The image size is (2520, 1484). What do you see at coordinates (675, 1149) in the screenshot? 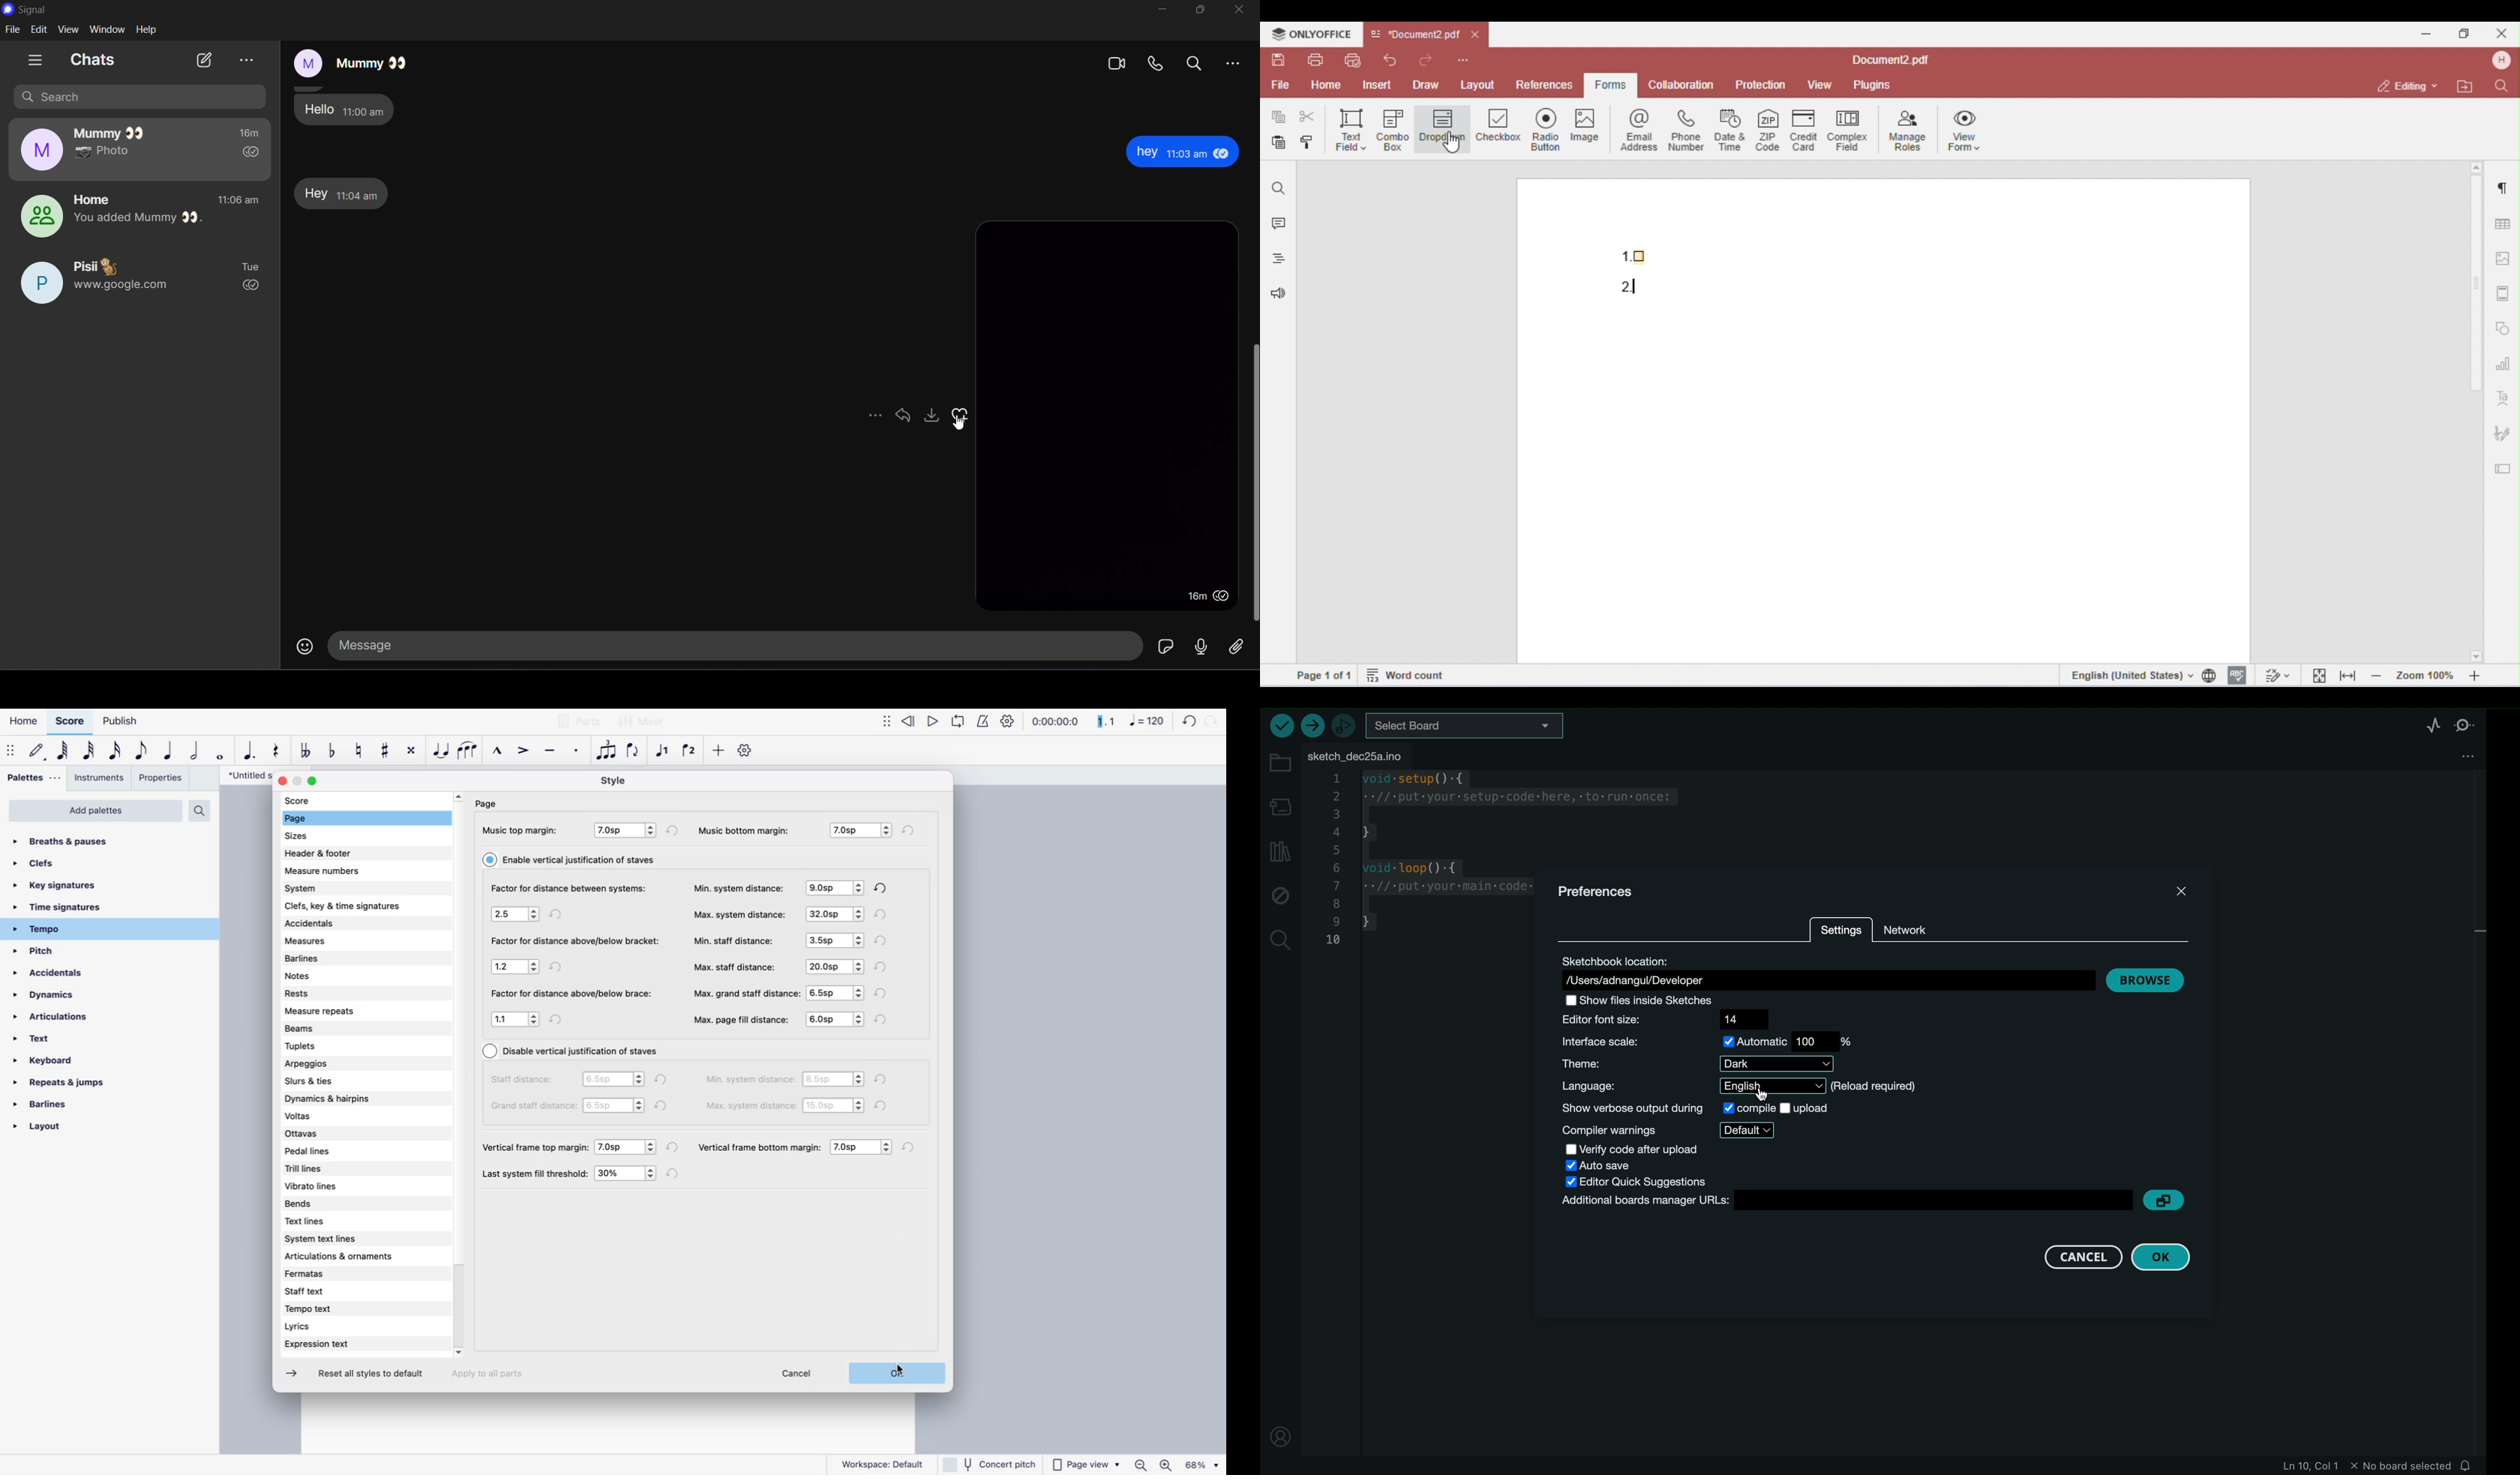
I see `refresh` at bounding box center [675, 1149].